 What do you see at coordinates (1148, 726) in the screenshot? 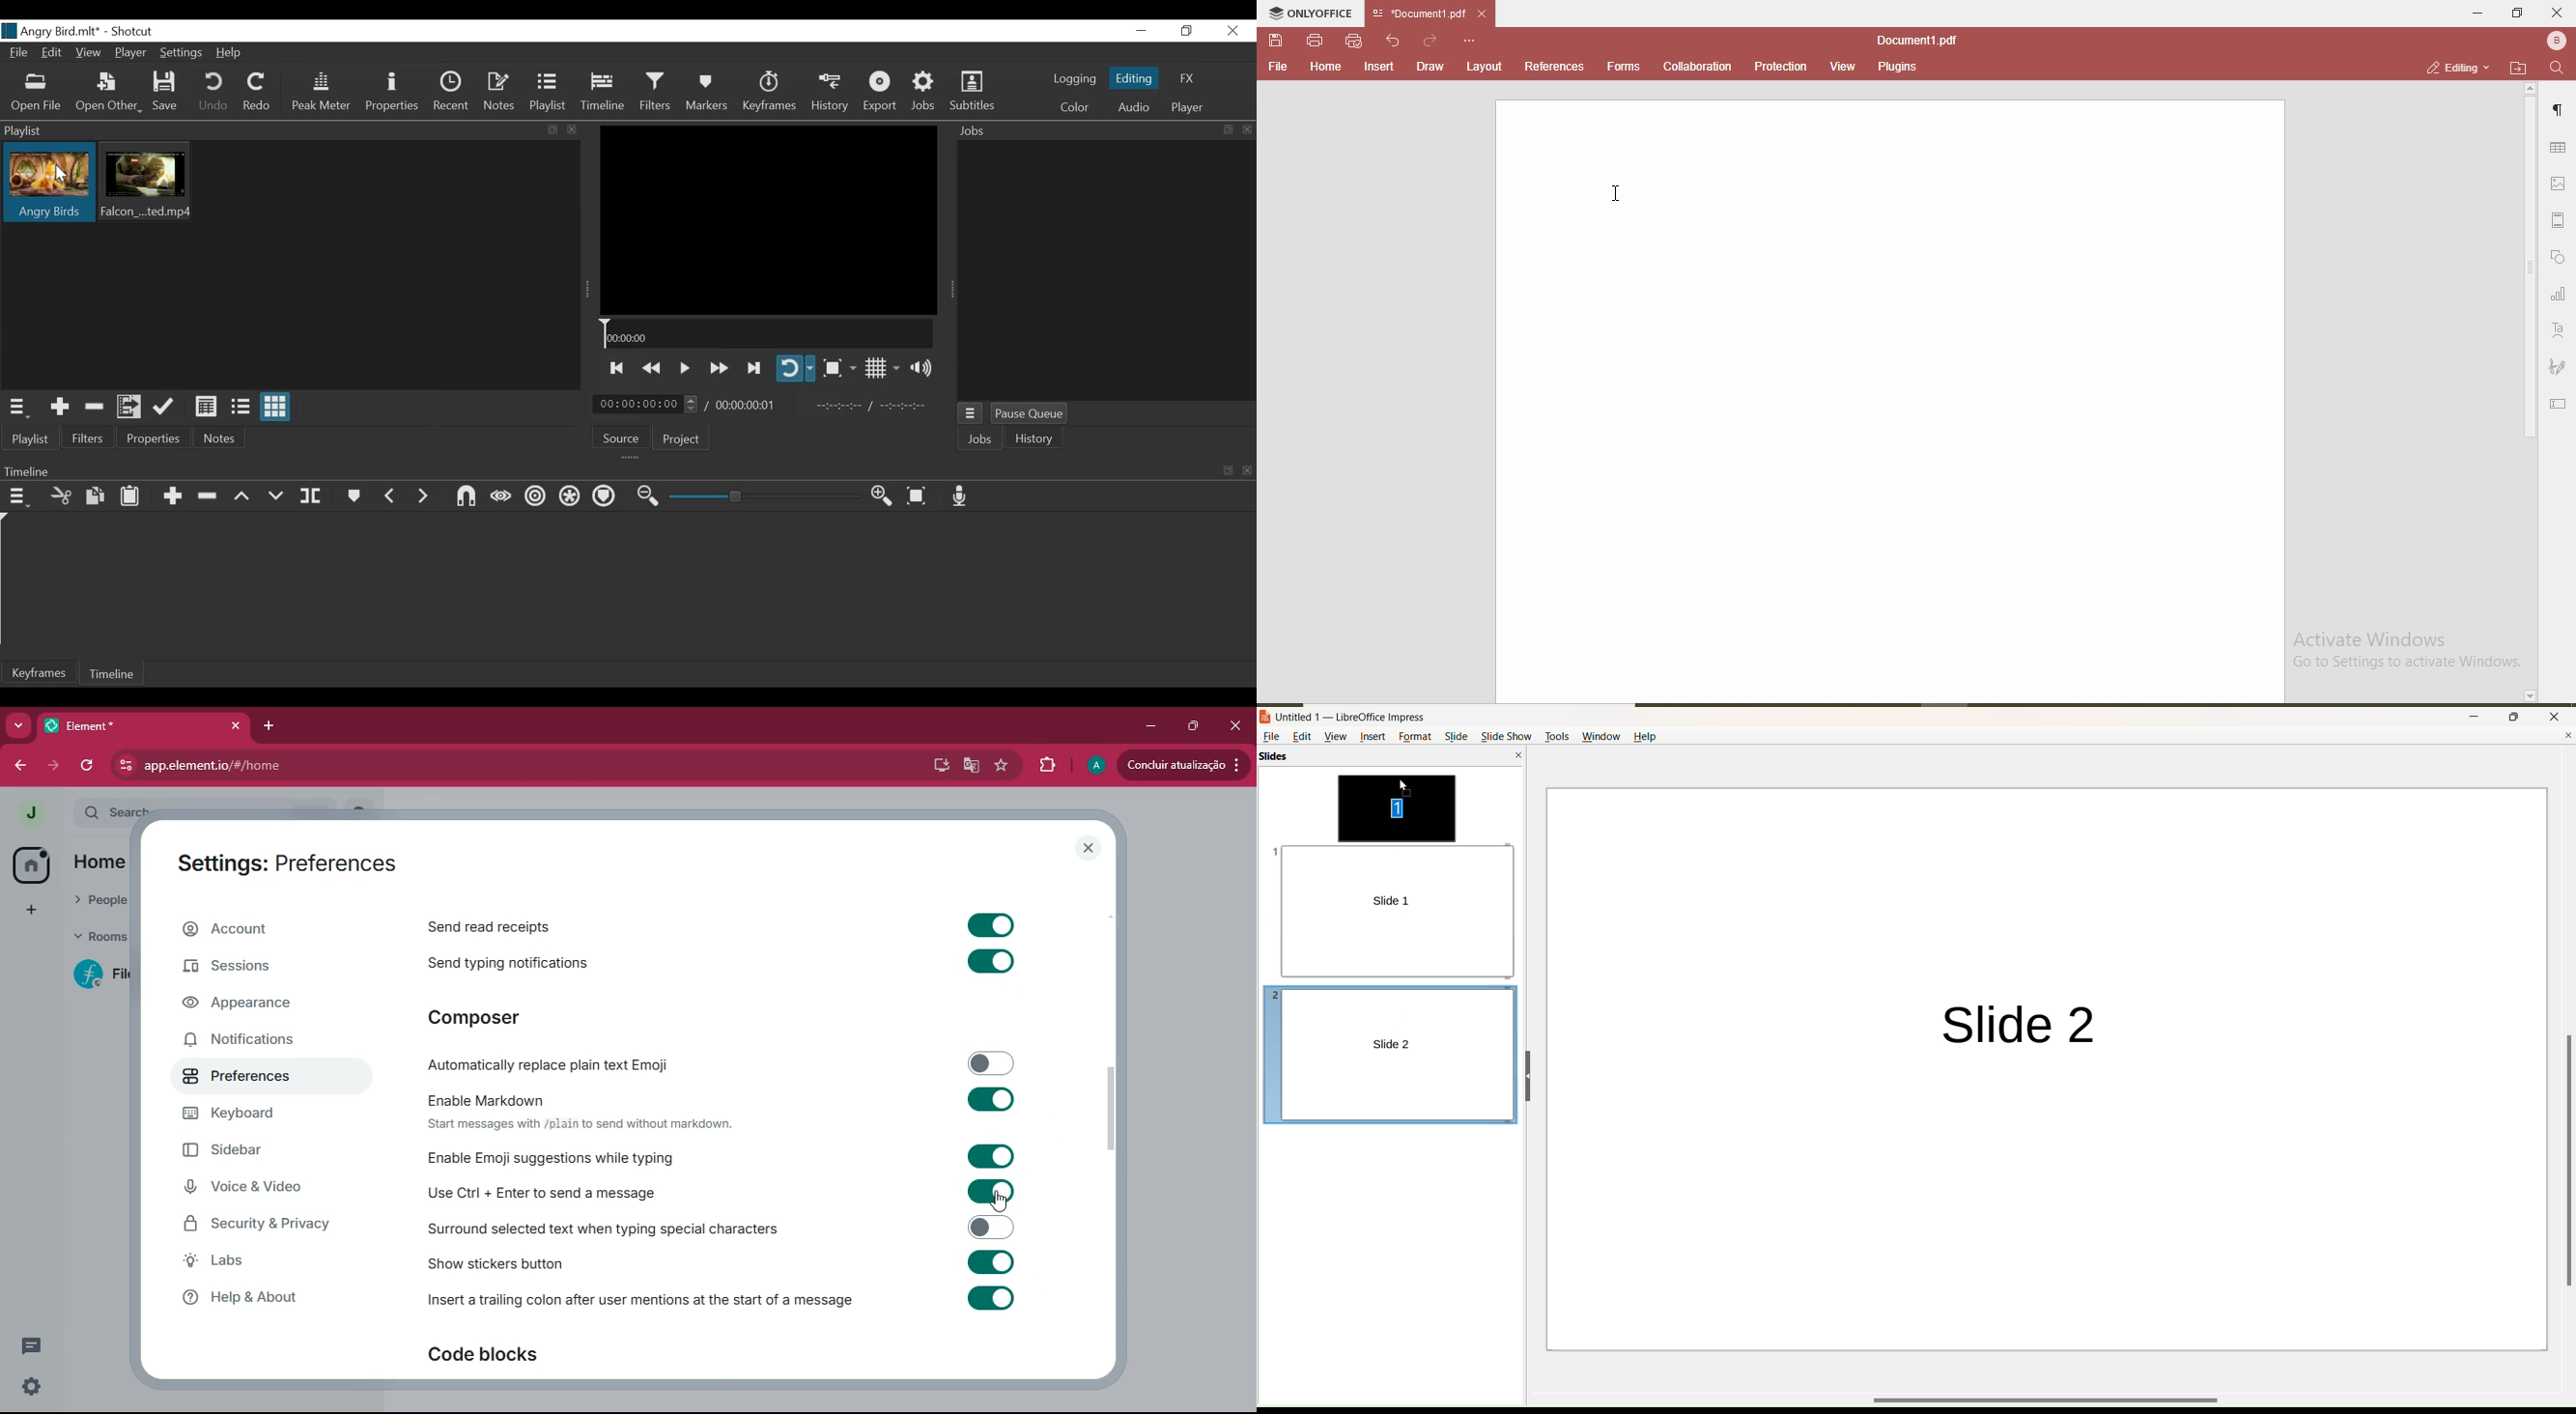
I see `minimize` at bounding box center [1148, 726].